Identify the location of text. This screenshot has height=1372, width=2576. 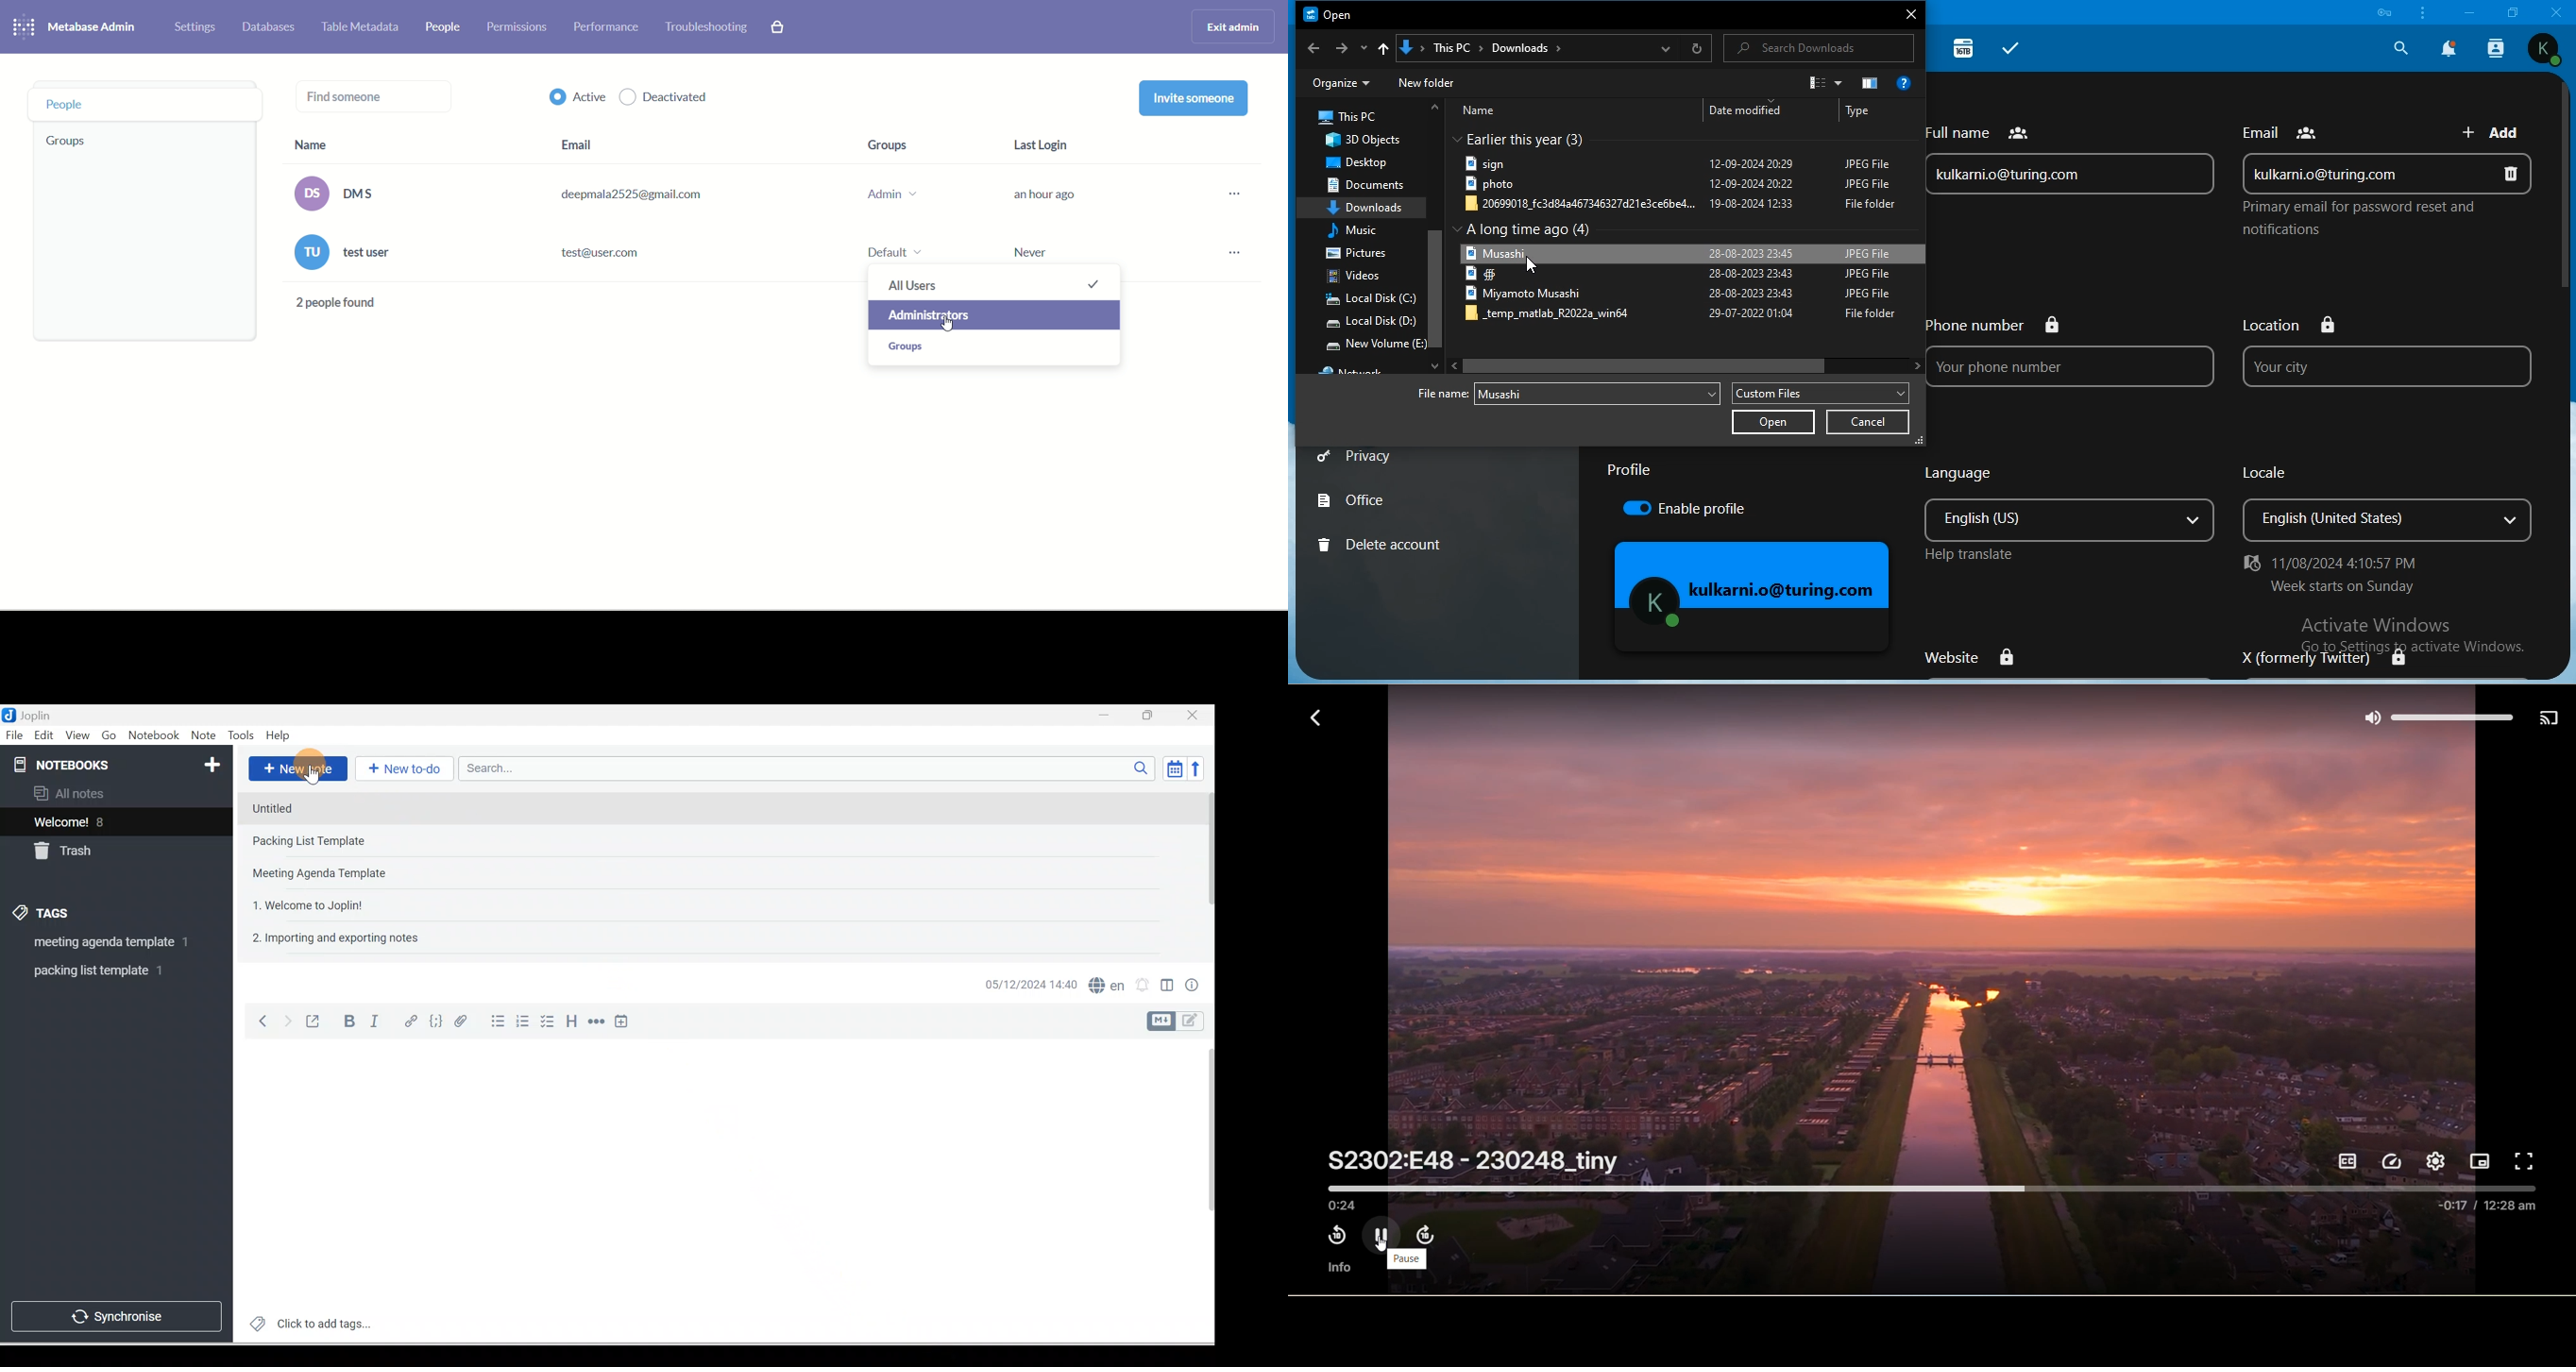
(1666, 111).